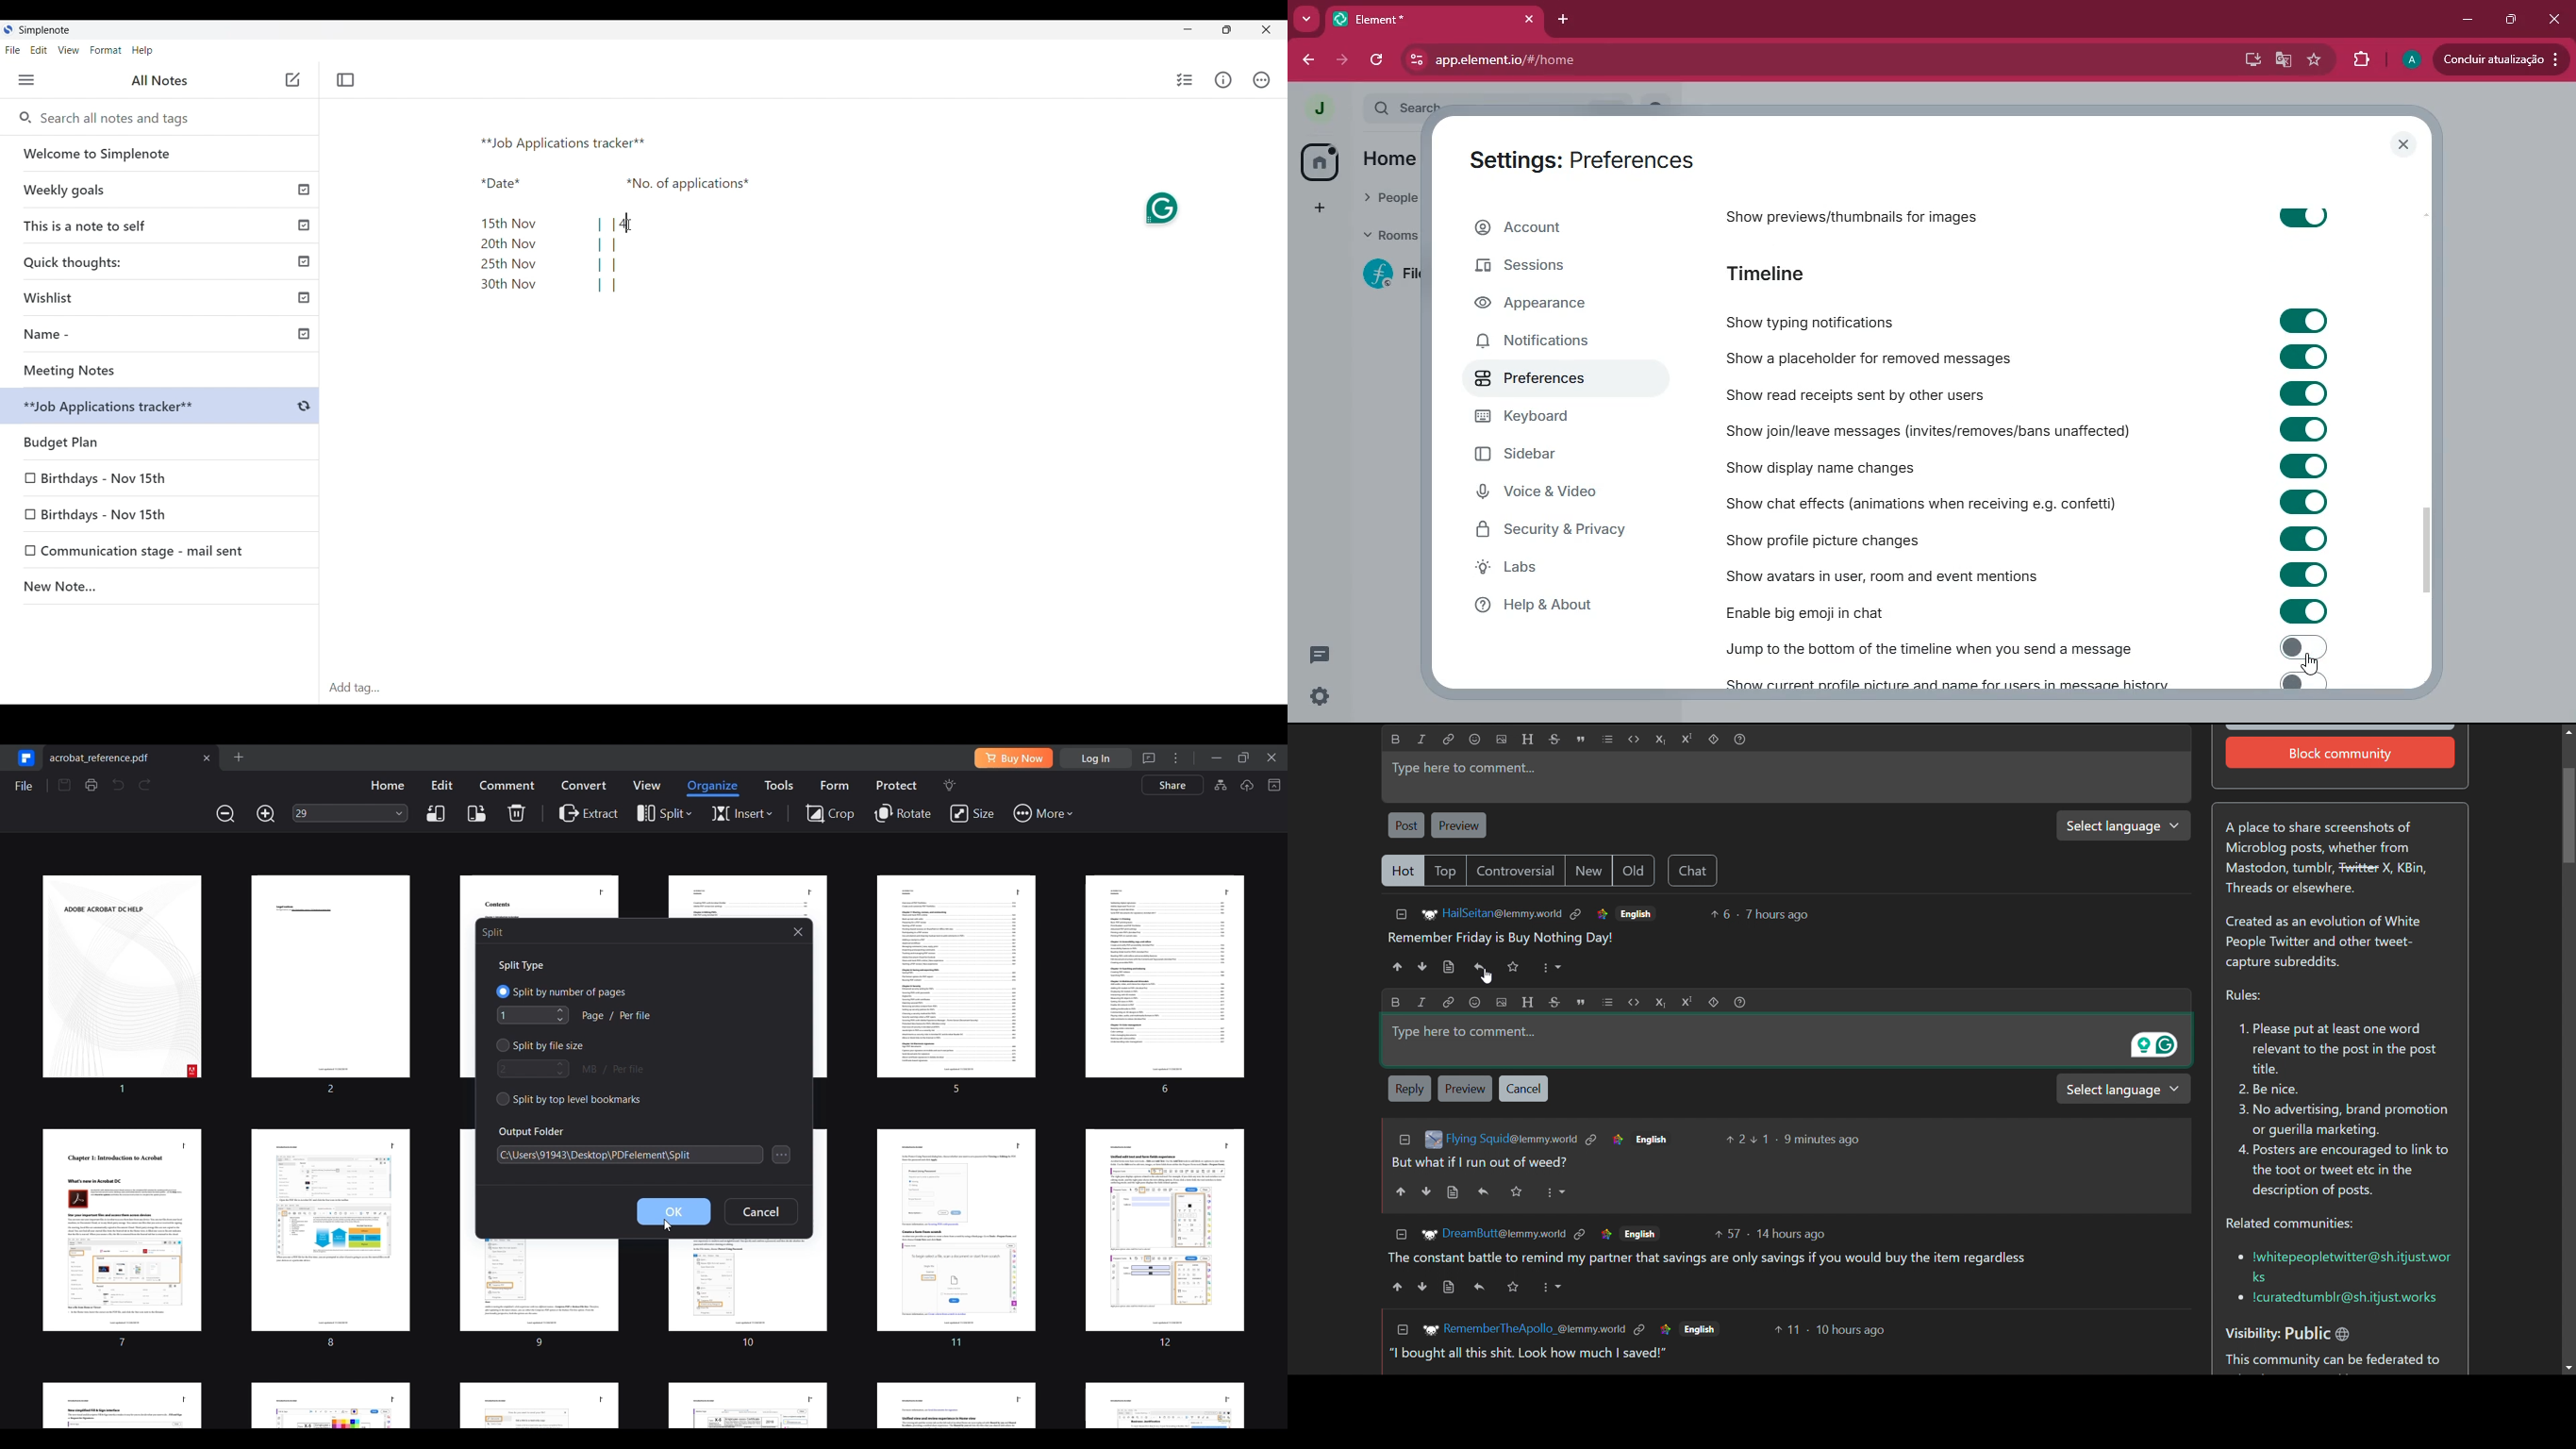  Describe the element at coordinates (2307, 611) in the screenshot. I see `toggle on ` at that location.